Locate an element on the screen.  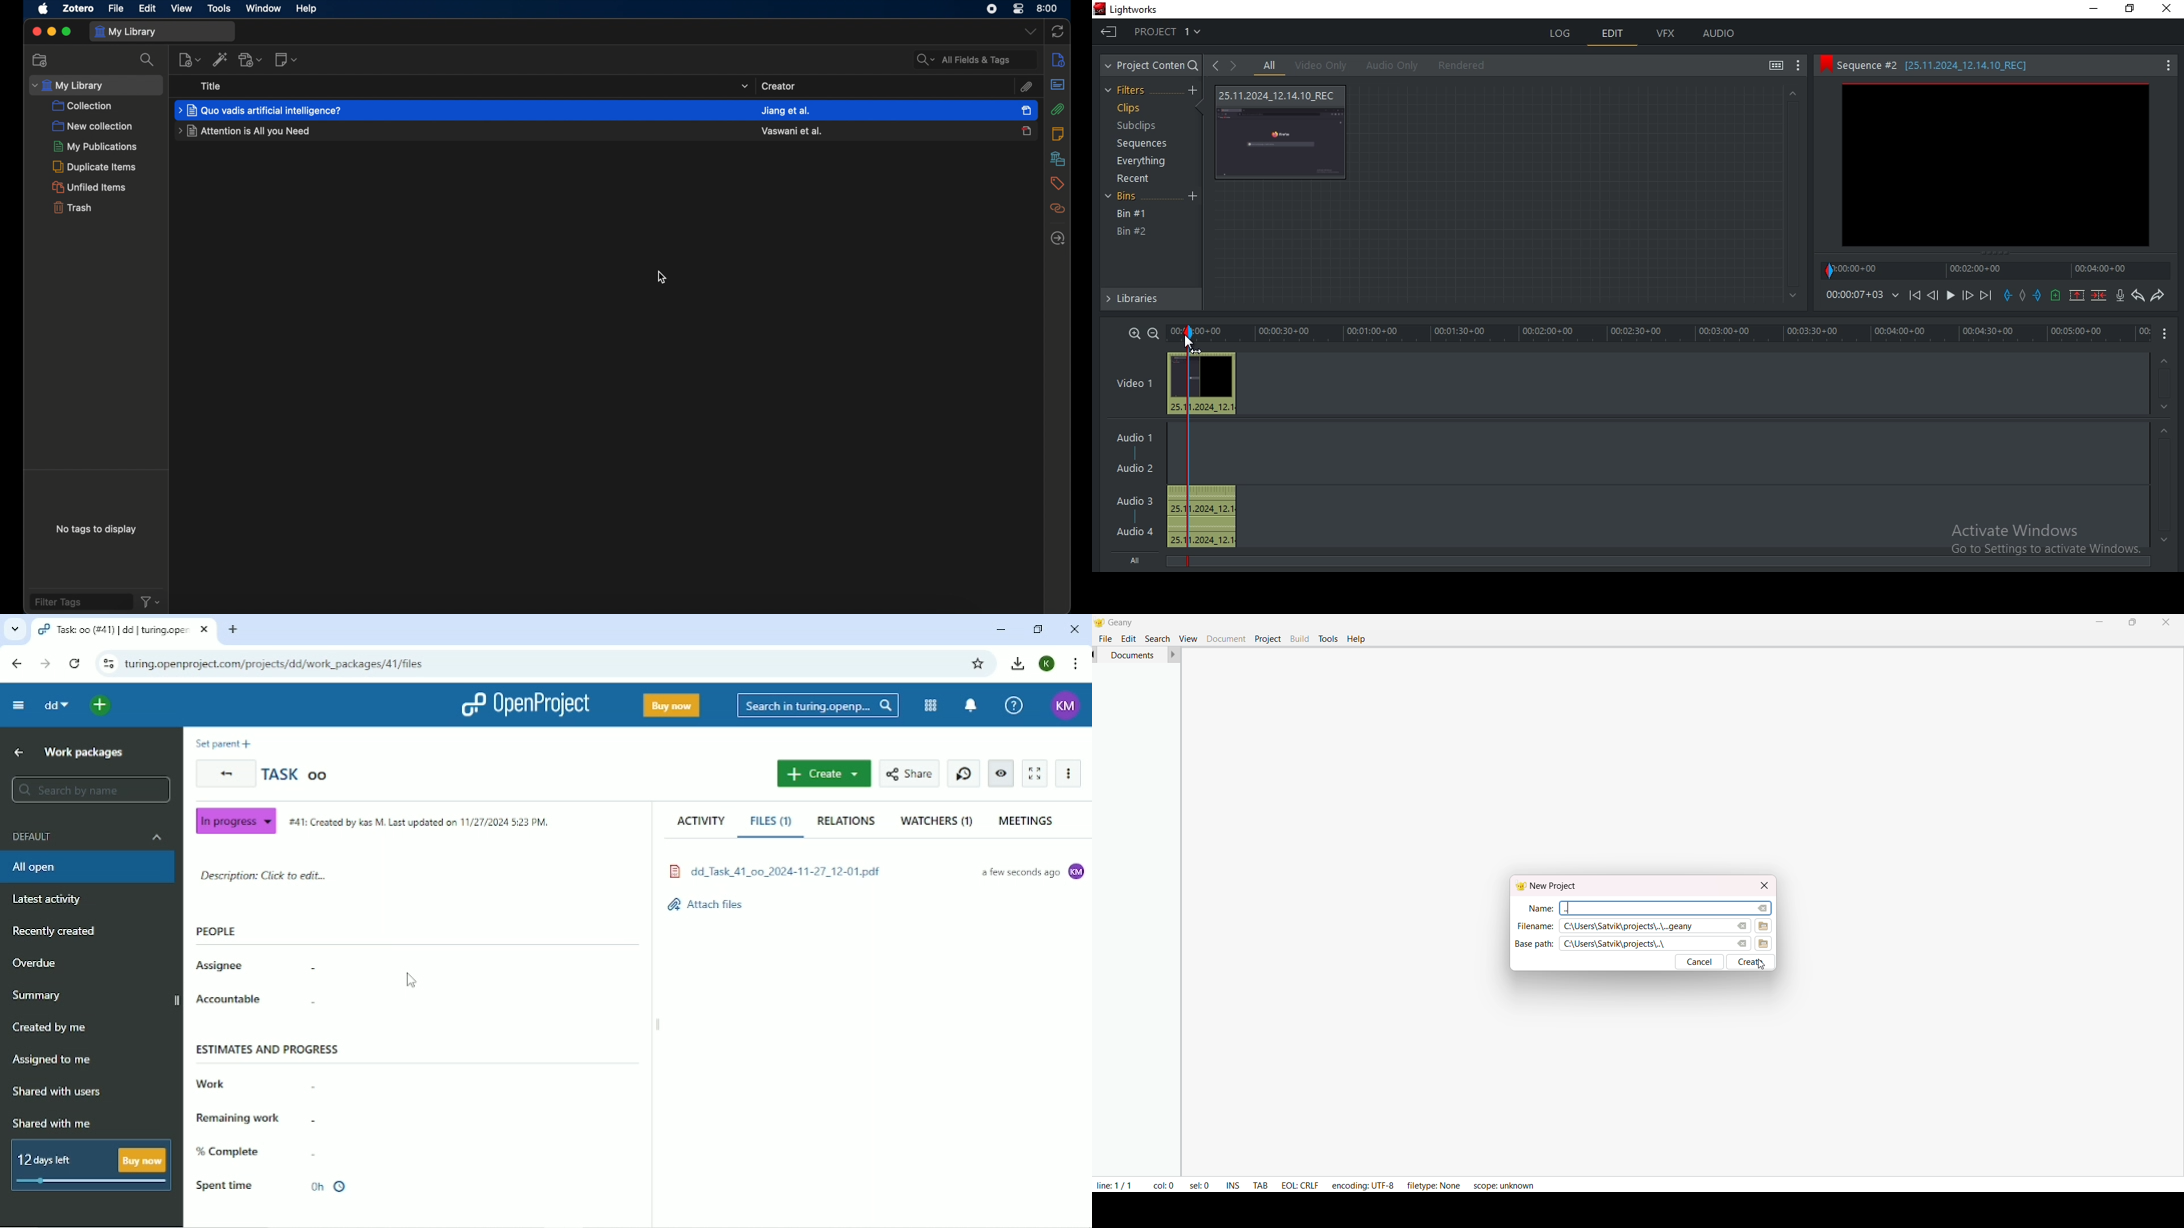
close is located at coordinates (36, 32).